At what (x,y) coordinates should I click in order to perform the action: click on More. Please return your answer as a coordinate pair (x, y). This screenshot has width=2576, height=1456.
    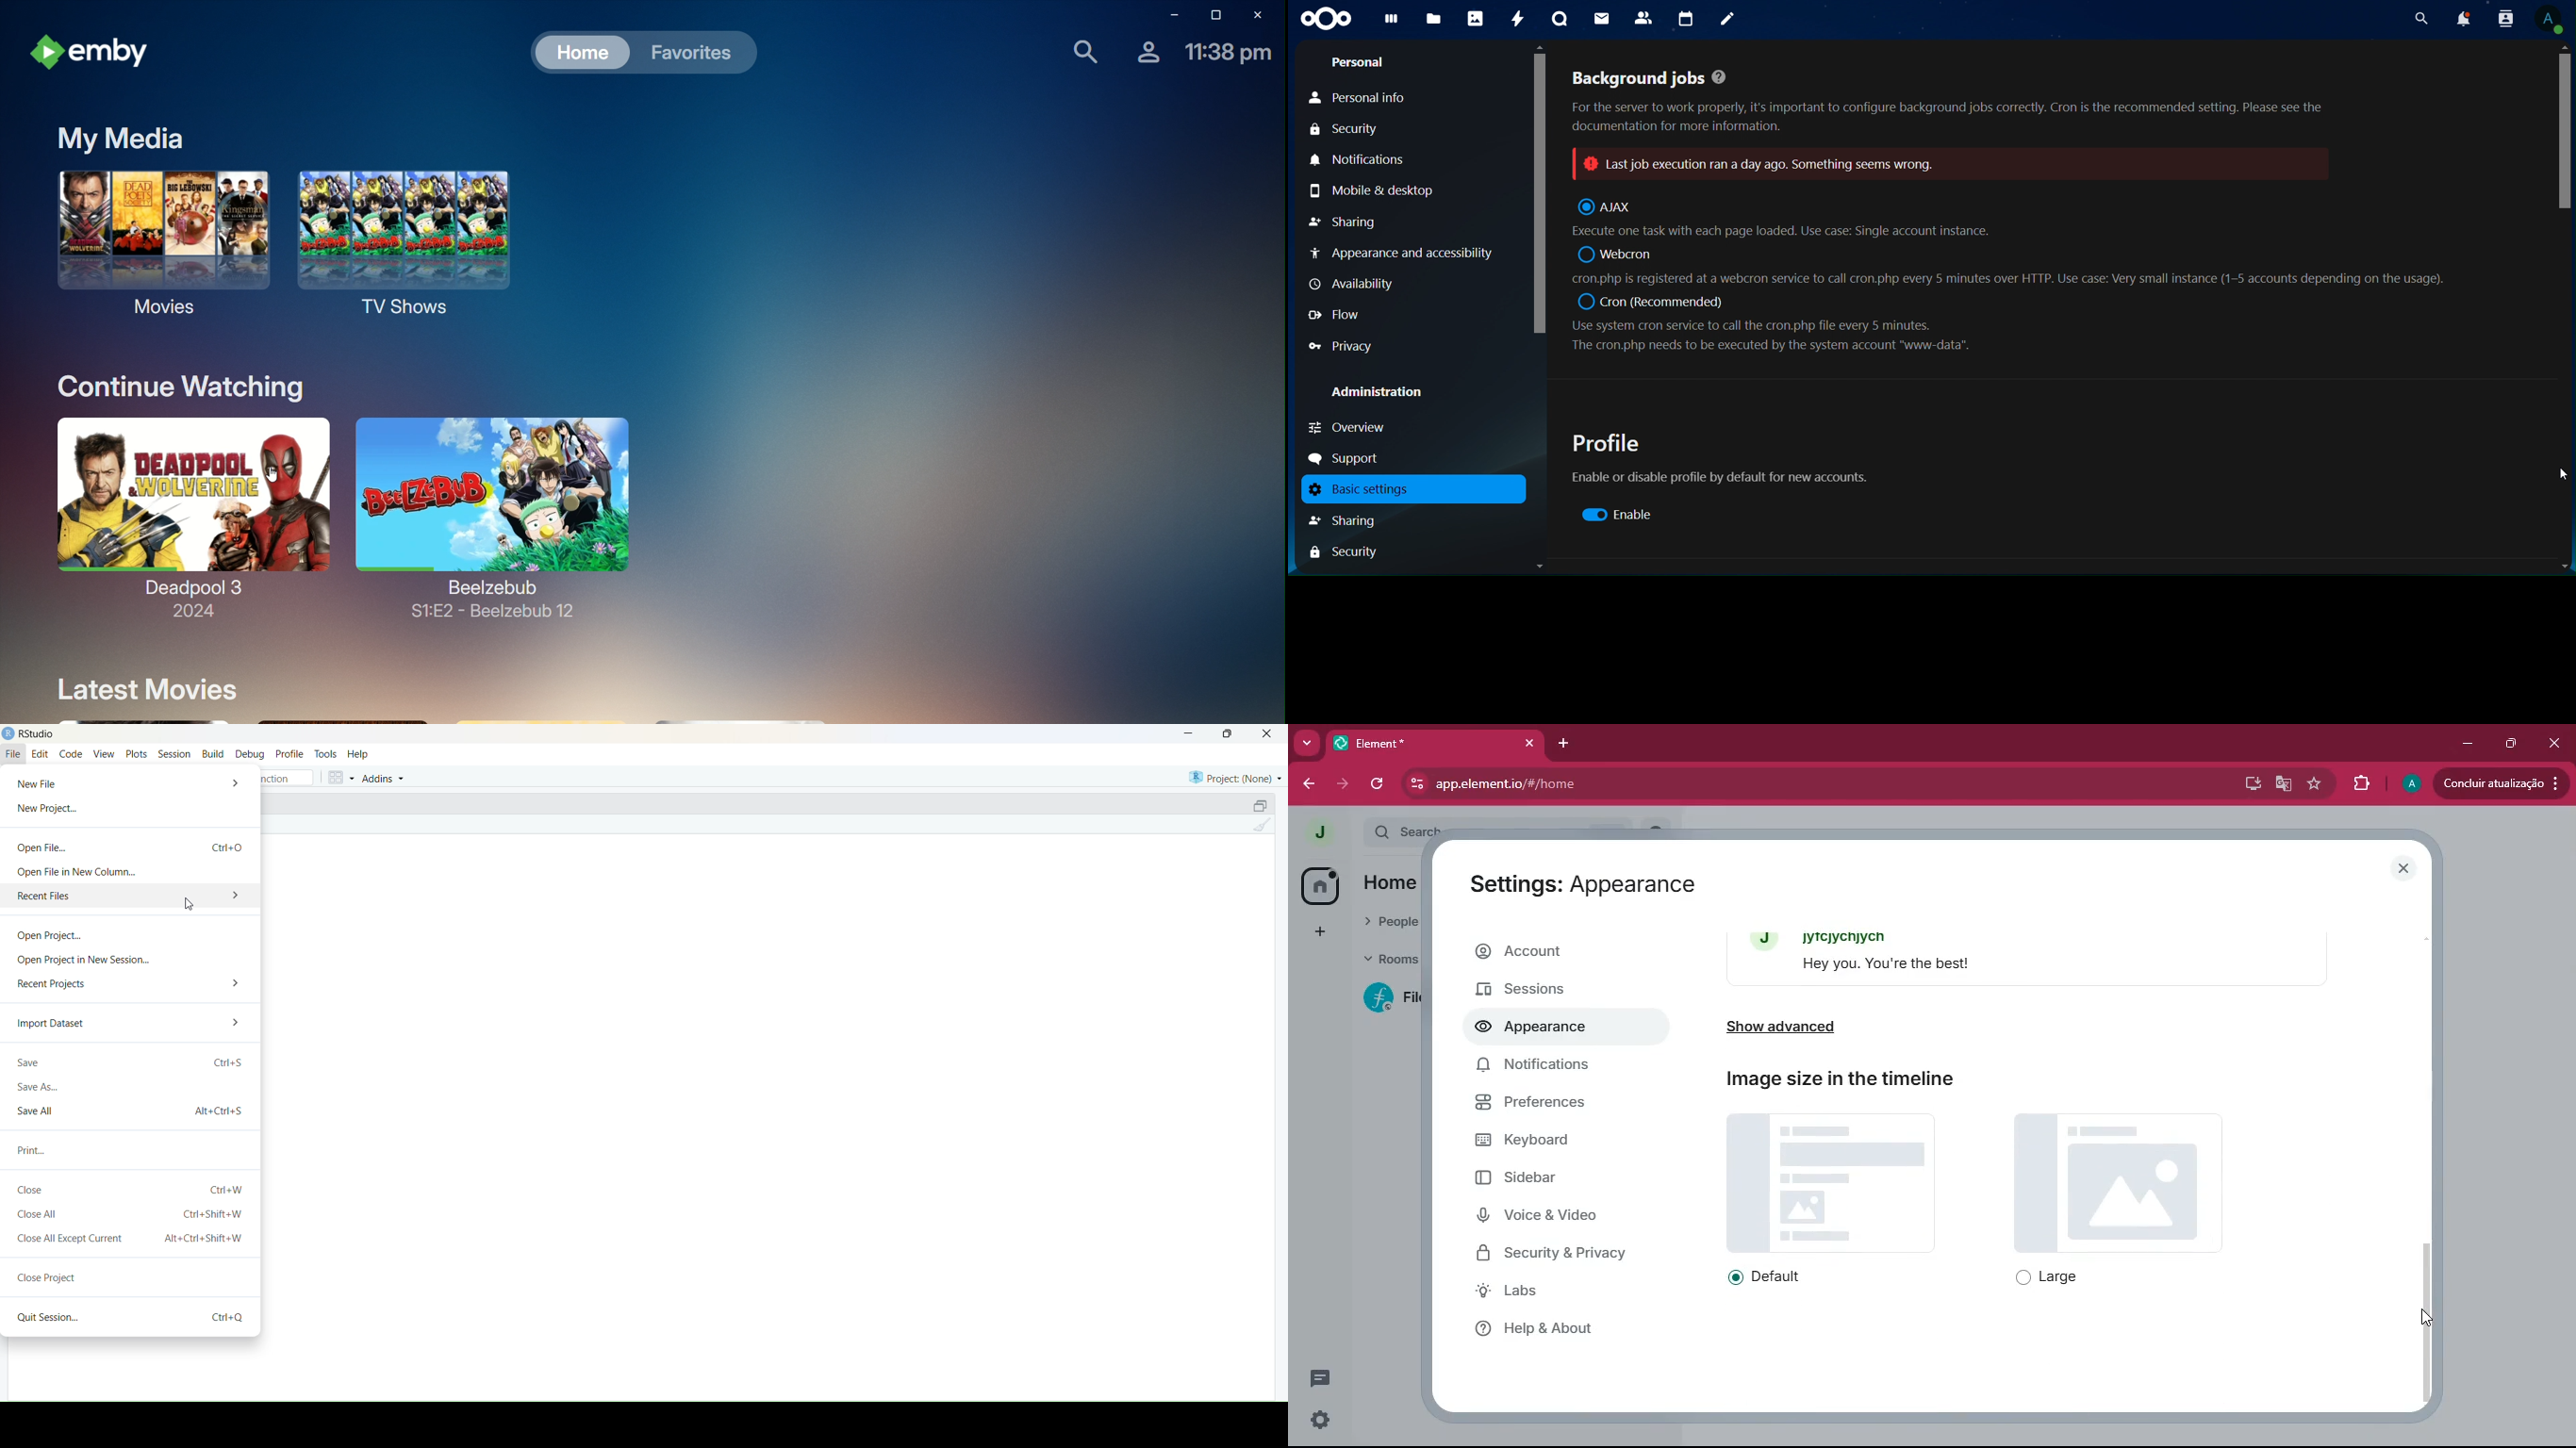
    Looking at the image, I should click on (237, 982).